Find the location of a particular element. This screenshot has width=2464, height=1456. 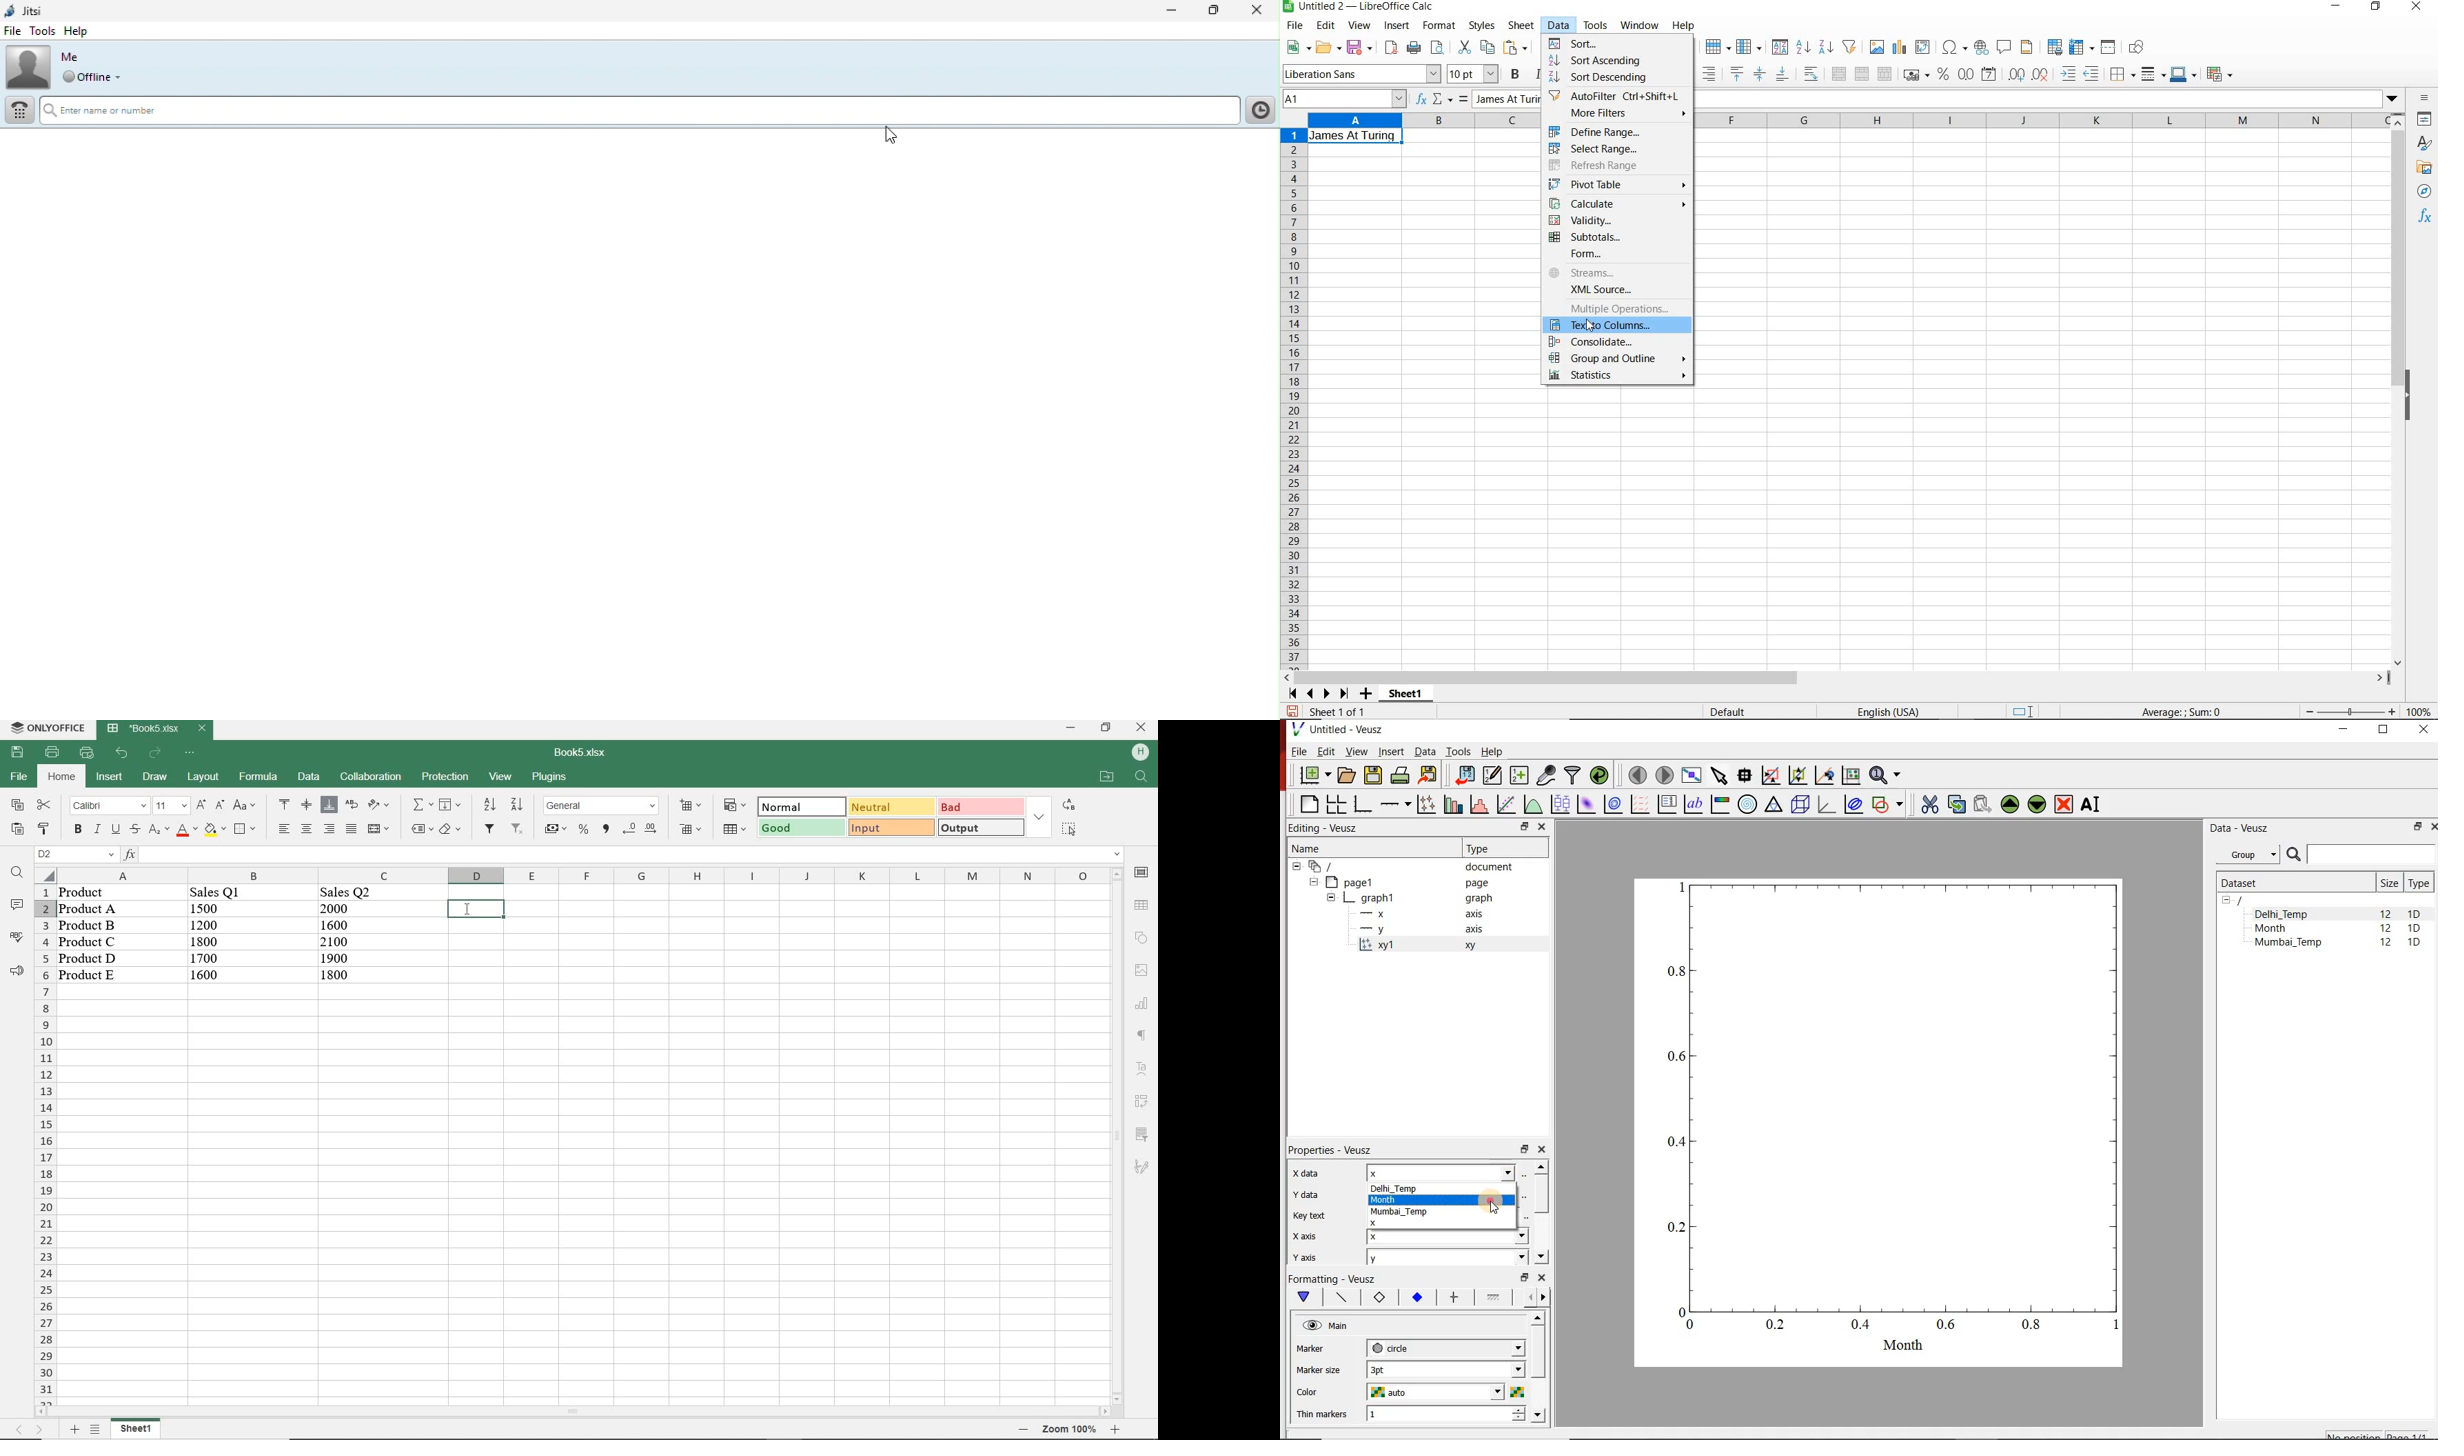

wrap text is located at coordinates (1811, 75).